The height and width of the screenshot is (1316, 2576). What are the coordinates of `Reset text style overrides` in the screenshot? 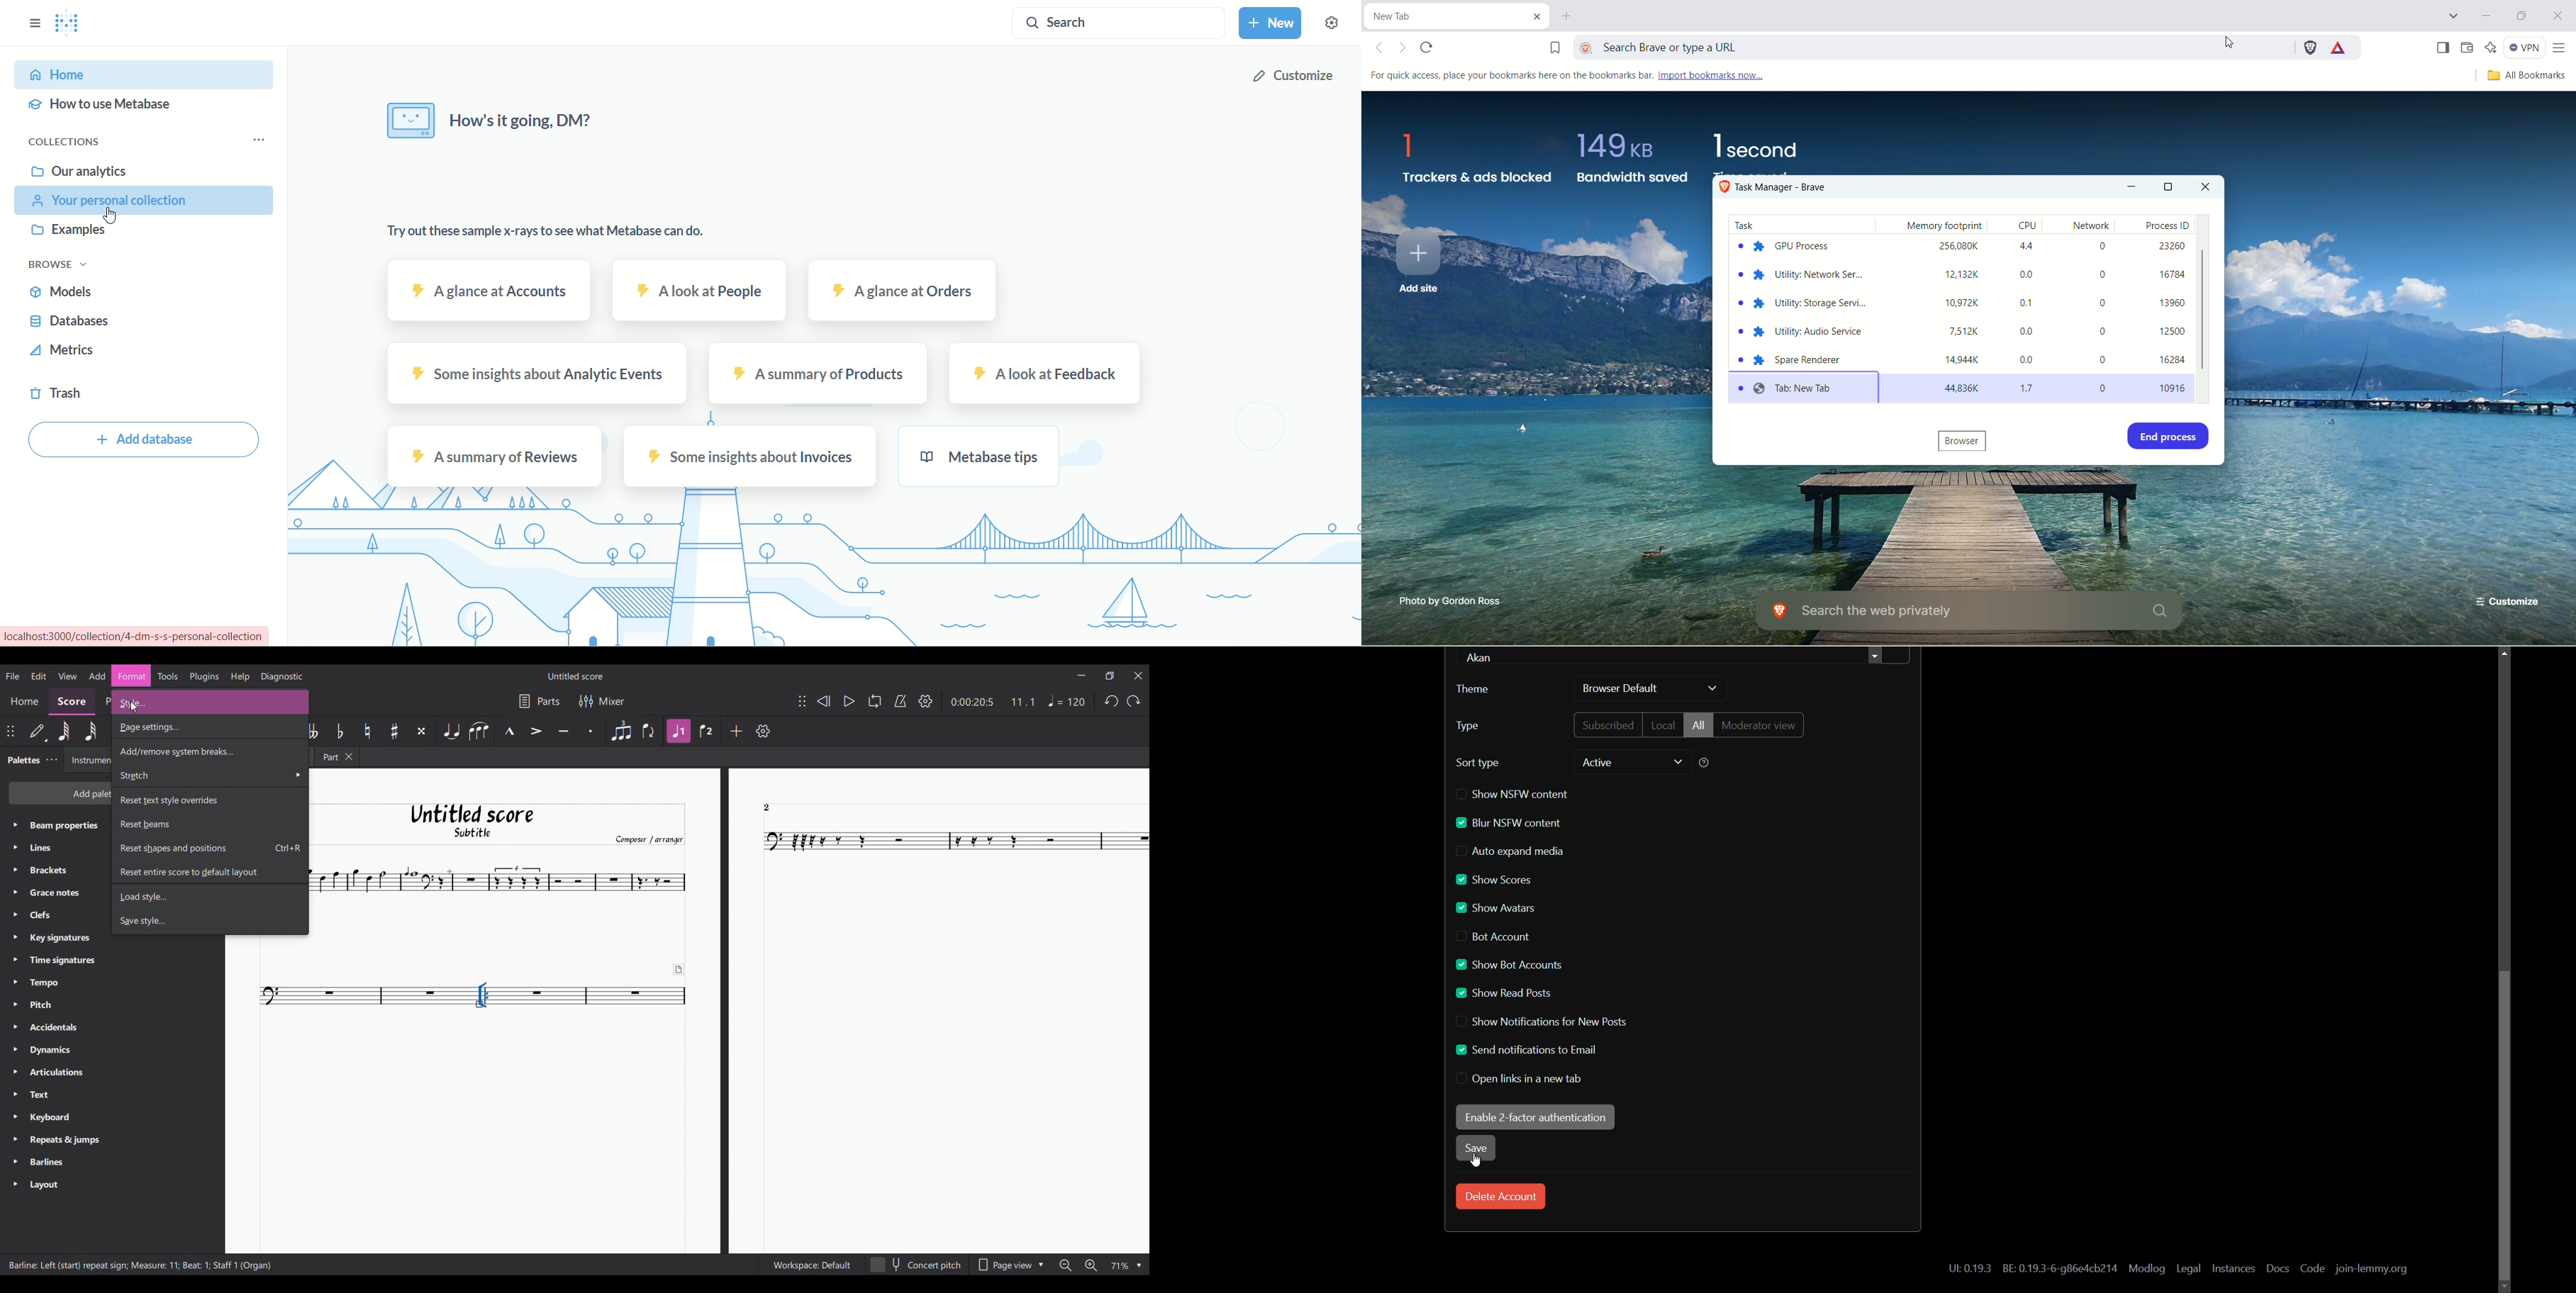 It's located at (210, 799).